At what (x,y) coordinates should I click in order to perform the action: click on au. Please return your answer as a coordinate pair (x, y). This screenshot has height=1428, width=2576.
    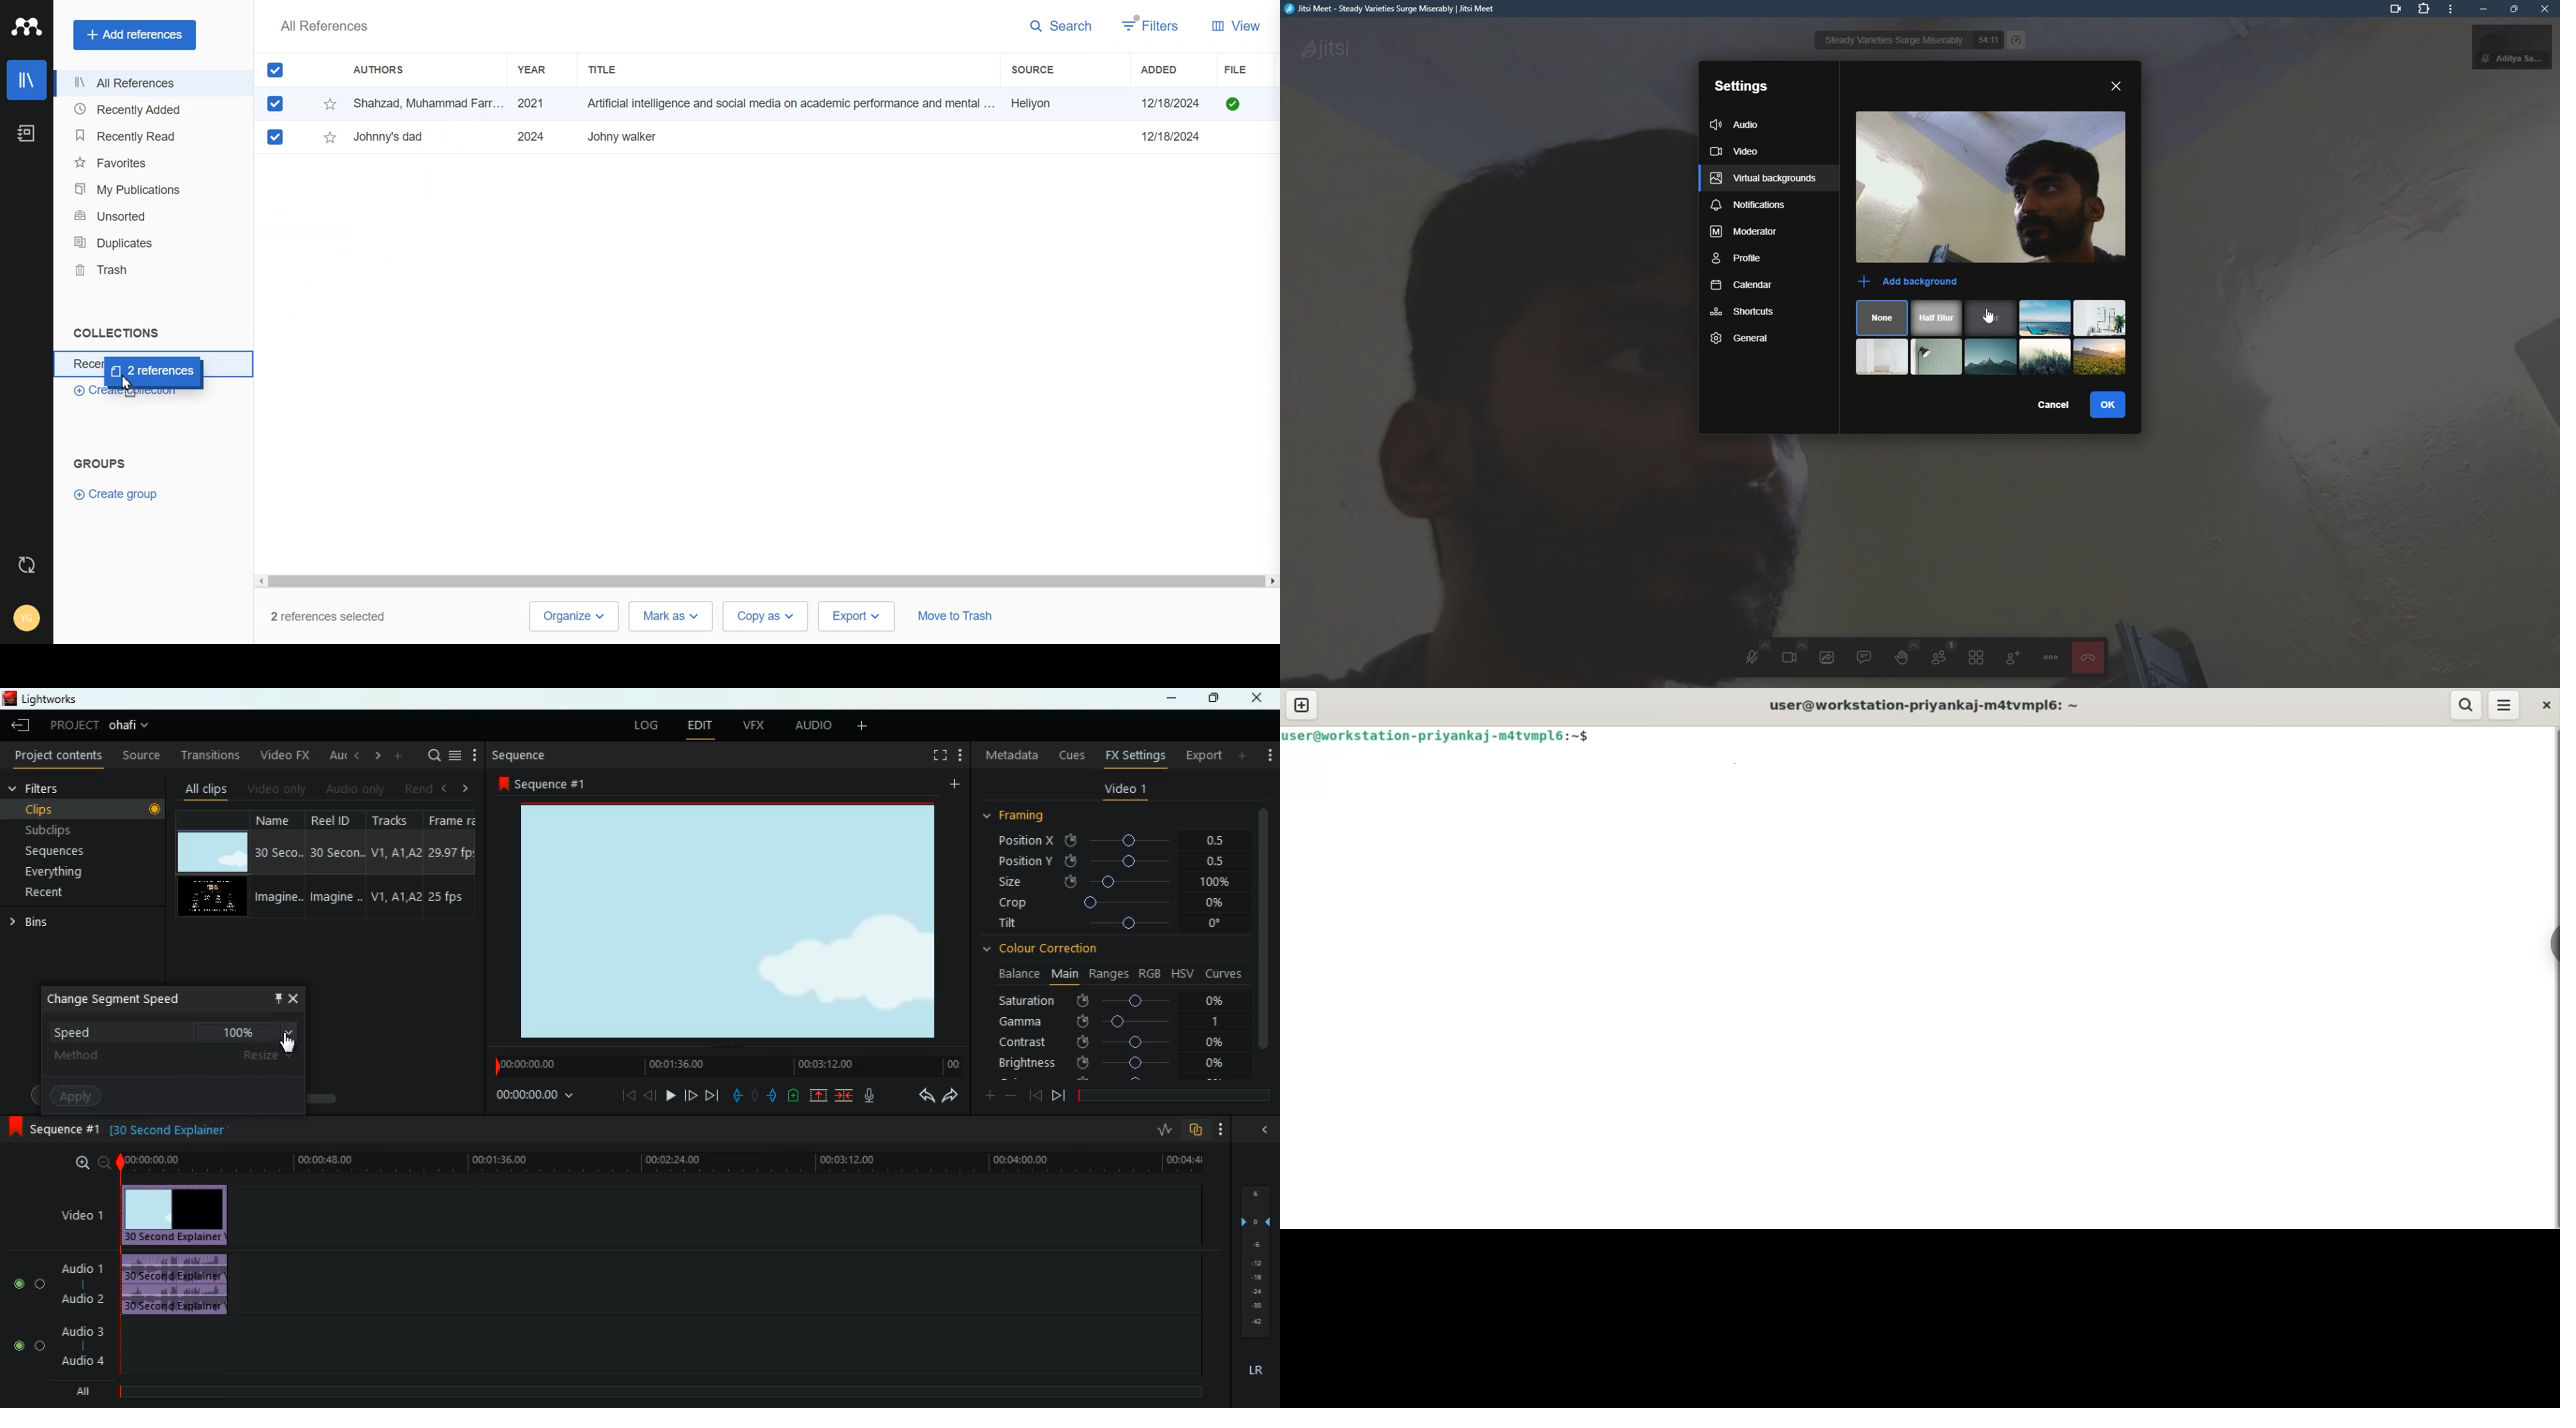
    Looking at the image, I should click on (331, 753).